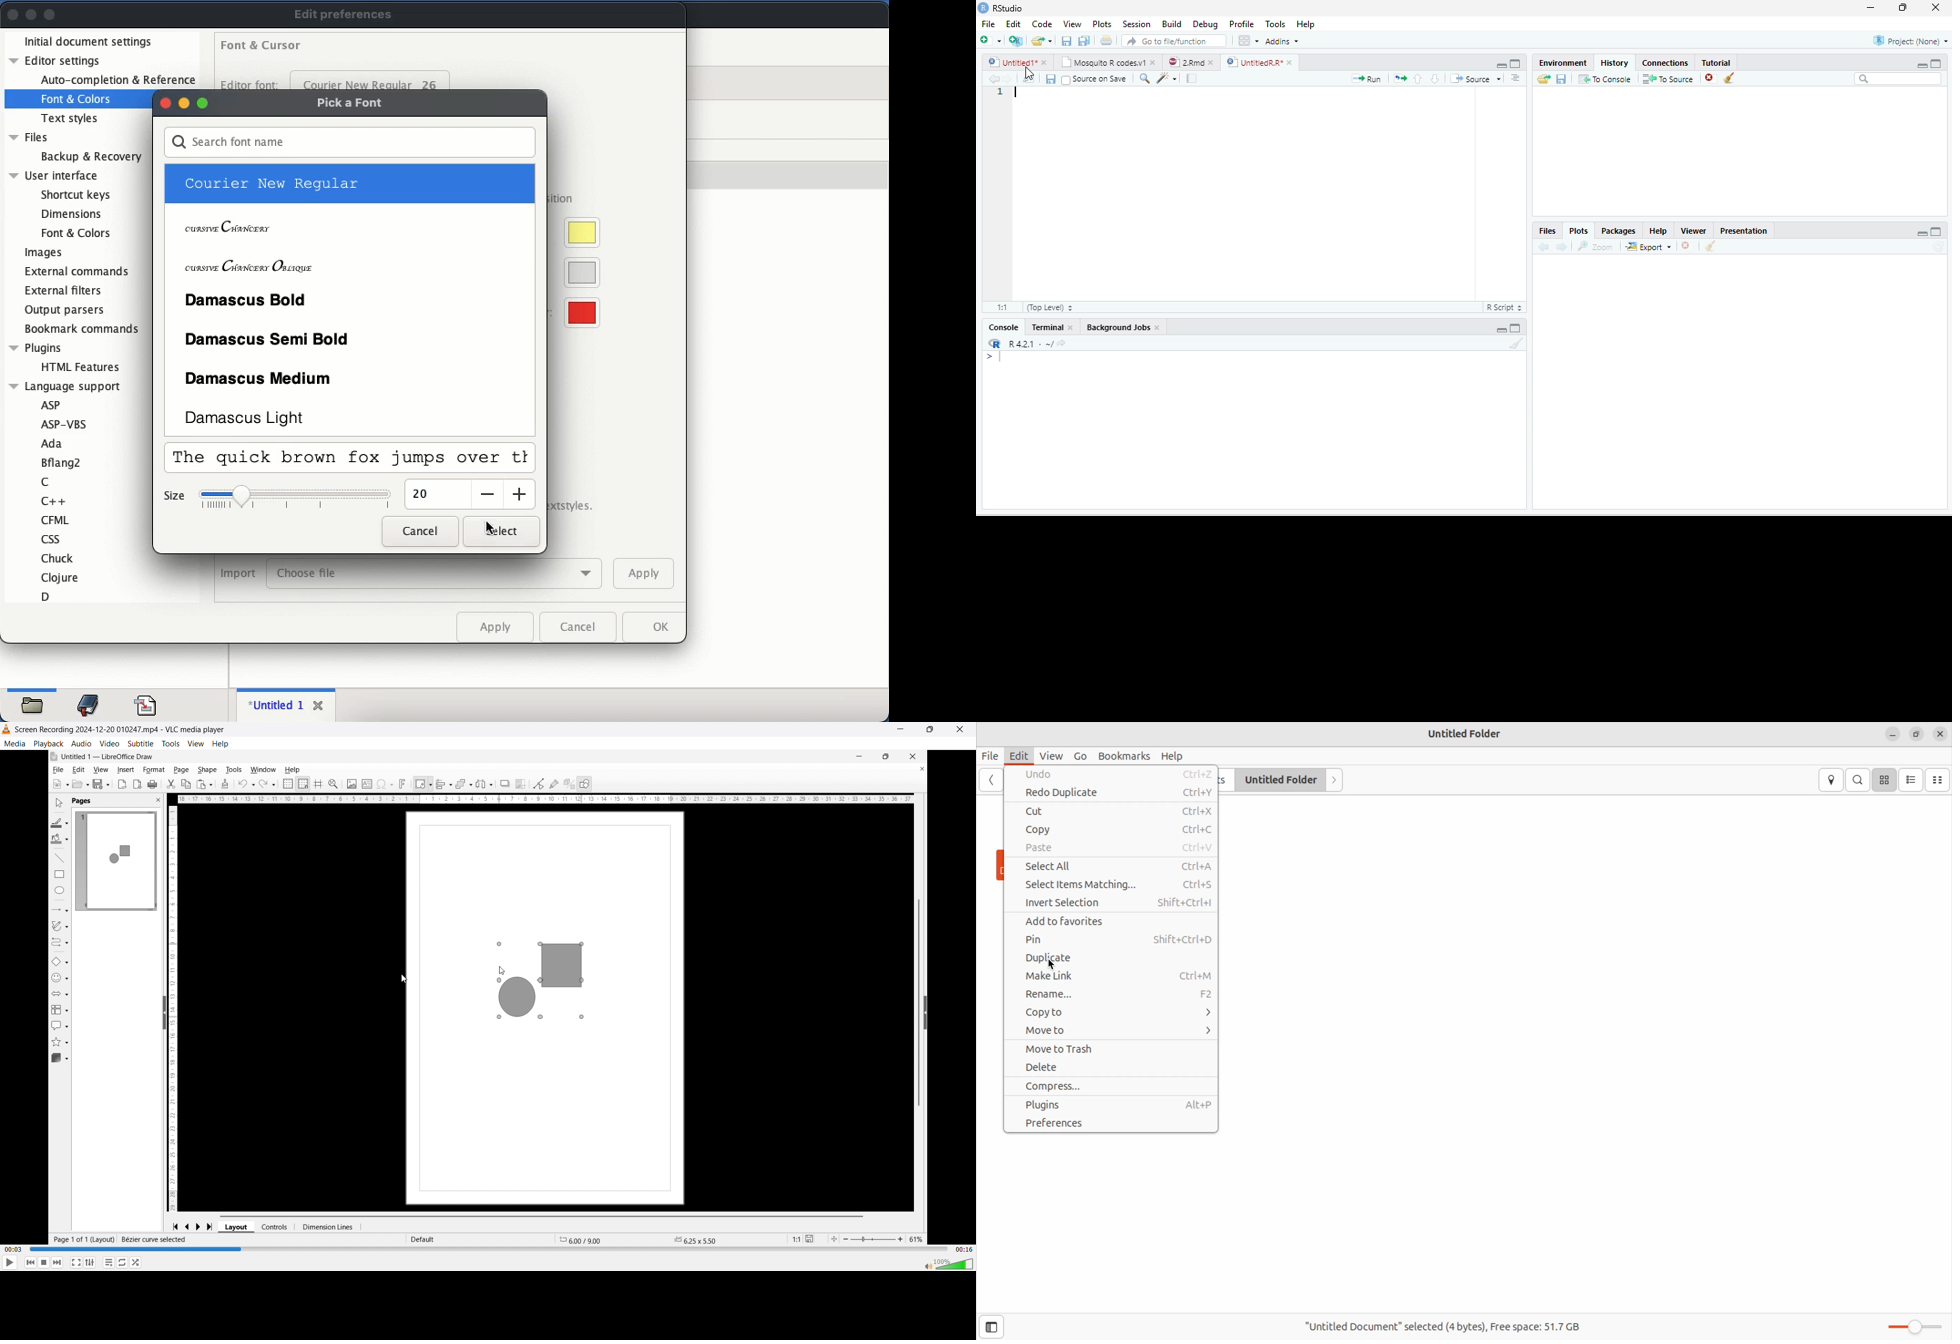 The height and width of the screenshot is (1344, 1960). Describe the element at coordinates (1281, 41) in the screenshot. I see `Addins` at that location.